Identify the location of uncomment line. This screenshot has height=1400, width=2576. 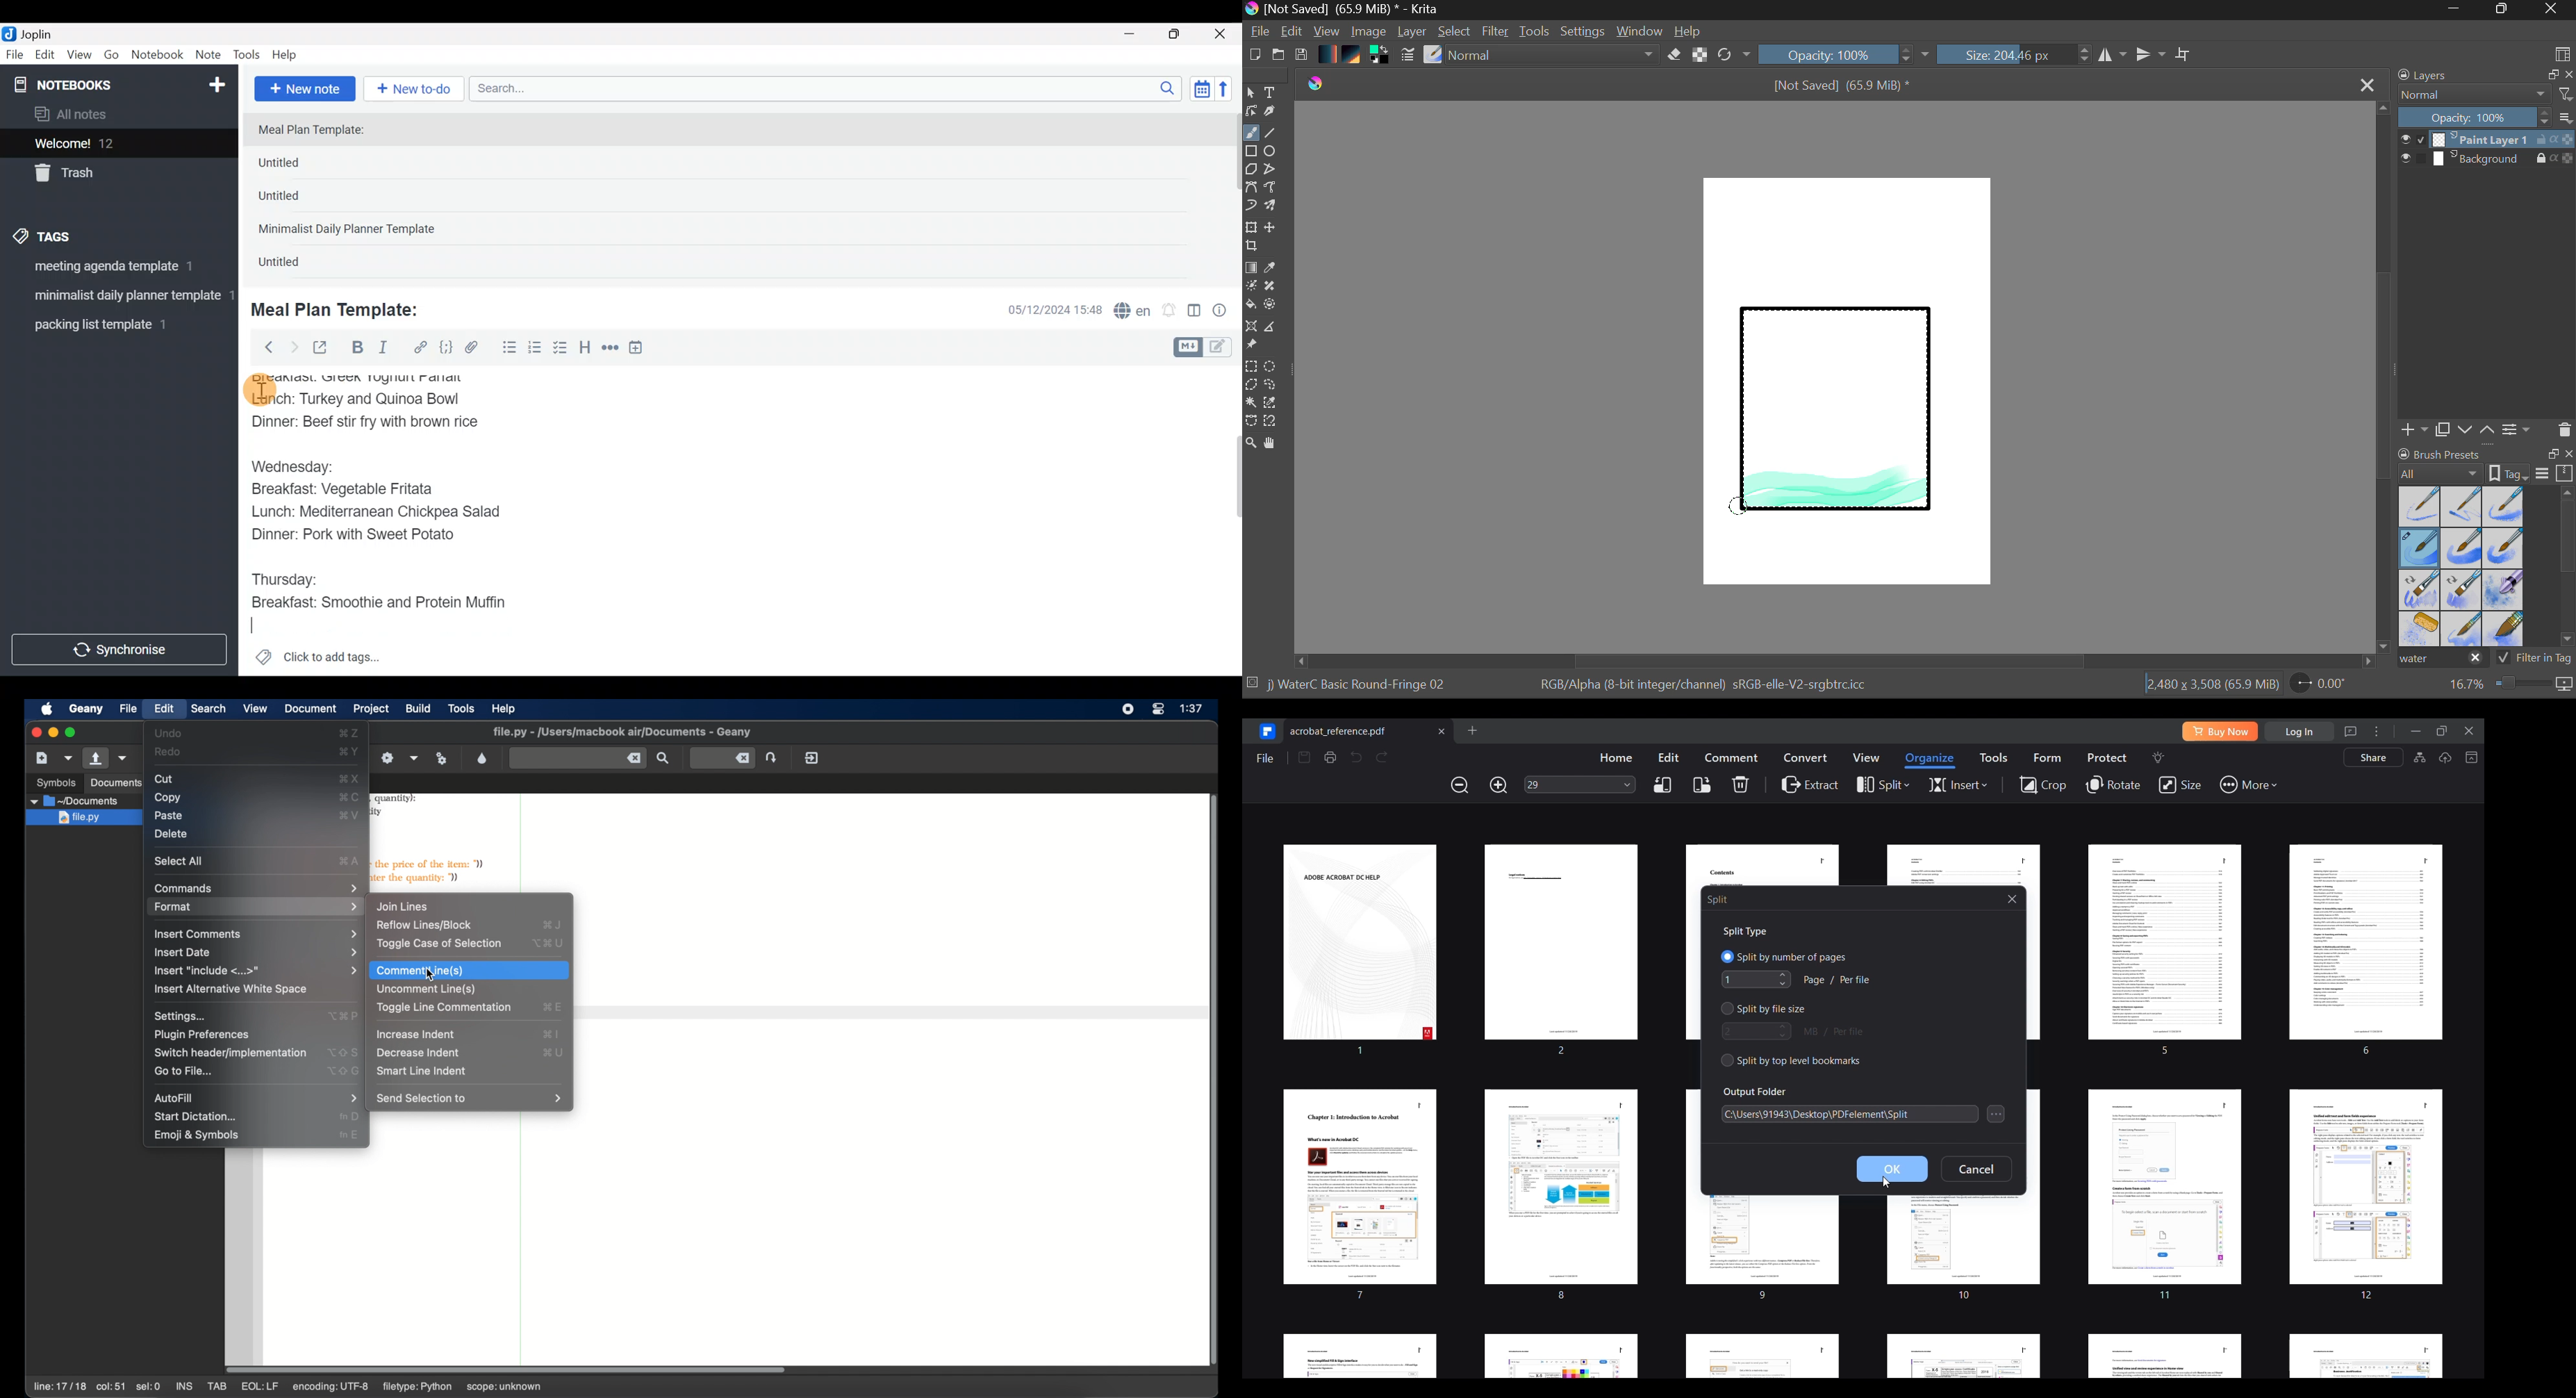
(426, 989).